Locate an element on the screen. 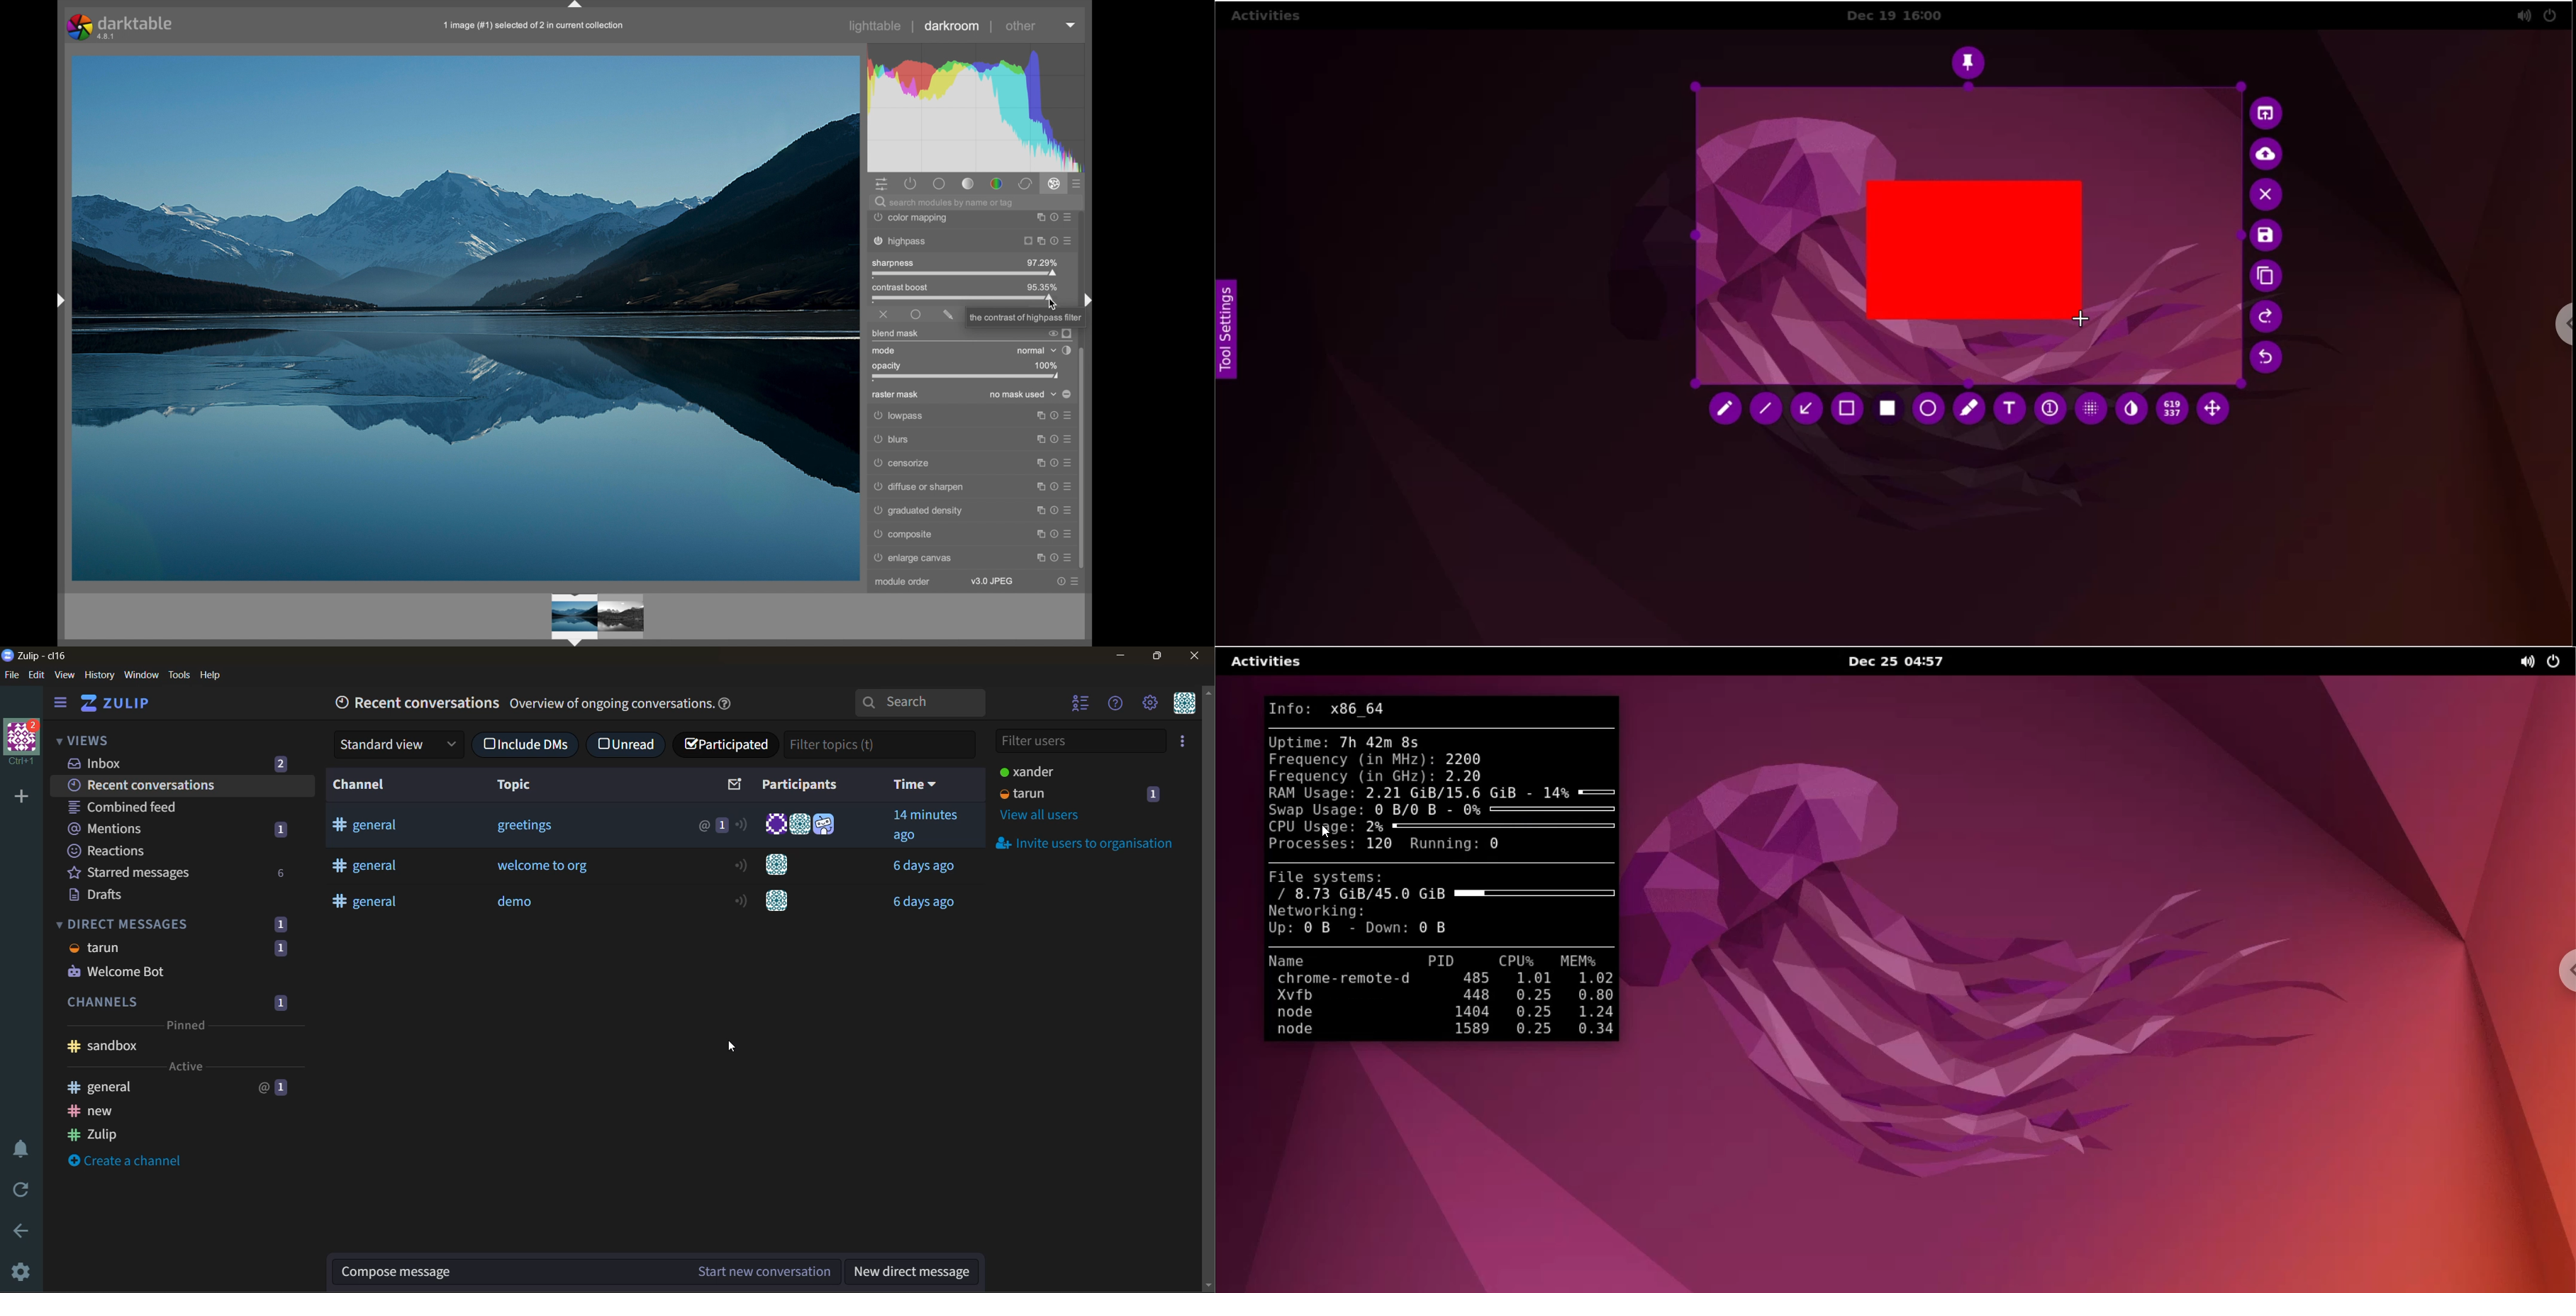 This screenshot has width=2576, height=1316. normal dropdown is located at coordinates (1036, 351).